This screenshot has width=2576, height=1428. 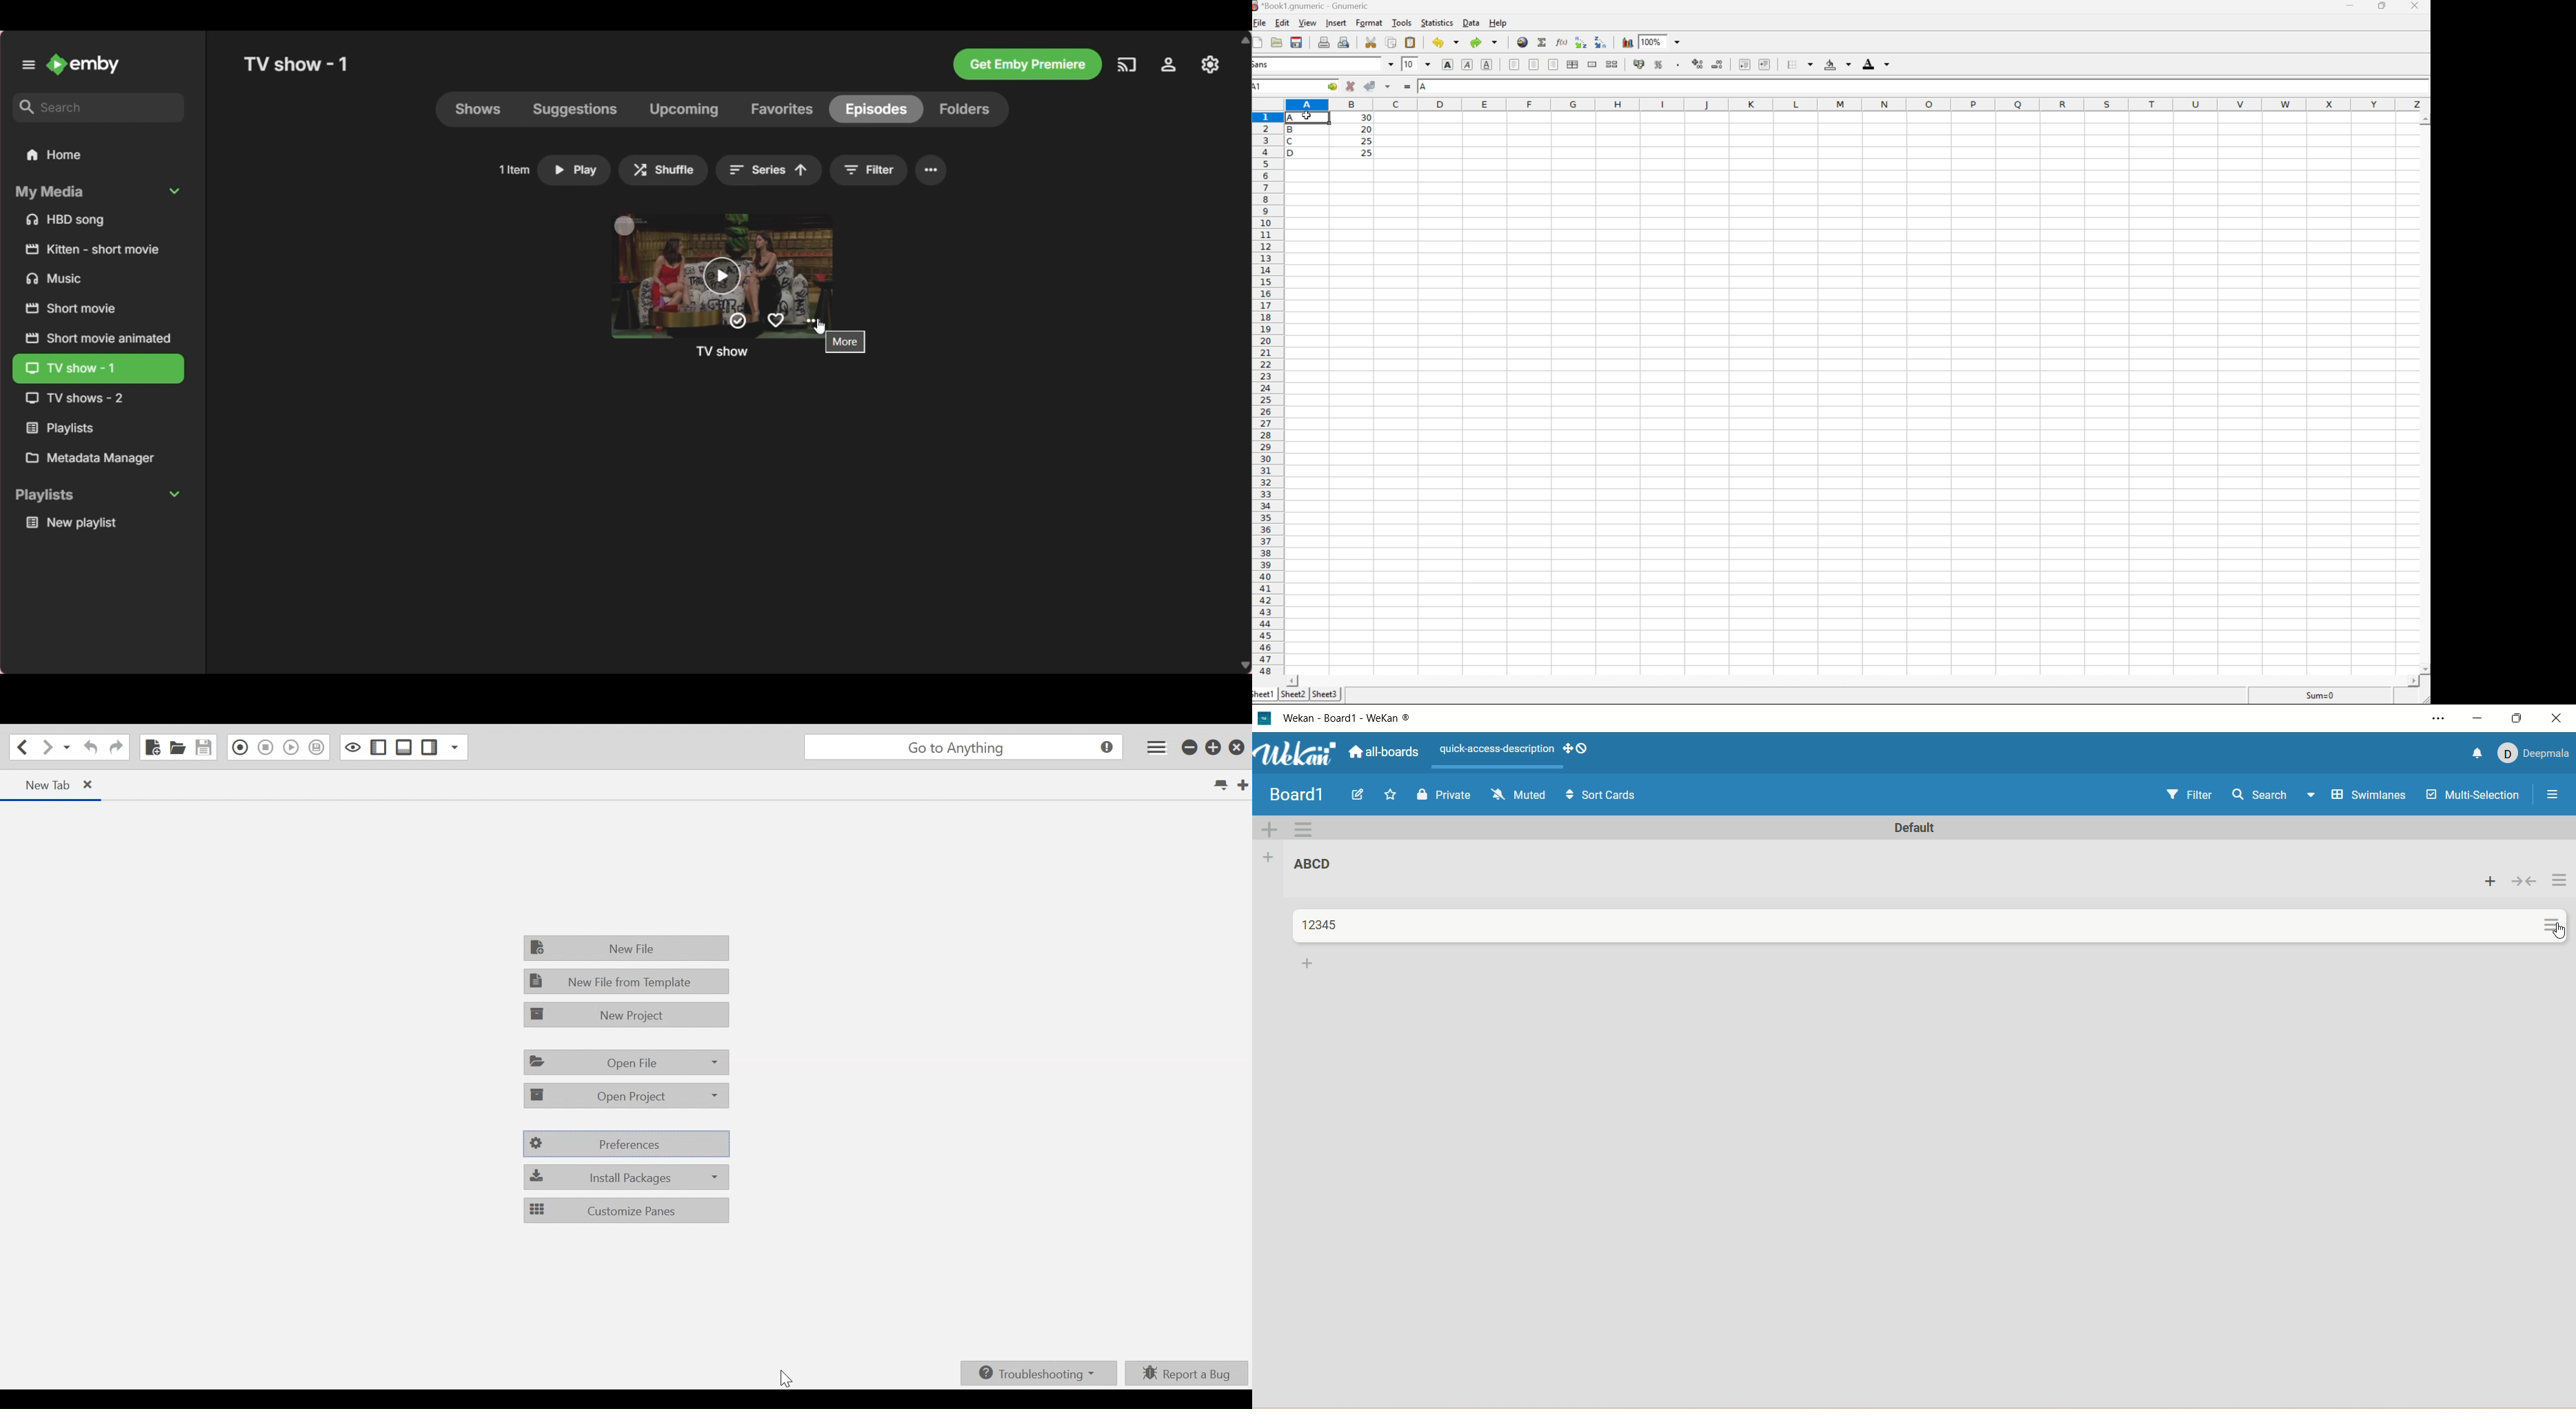 What do you see at coordinates (1442, 797) in the screenshot?
I see `private` at bounding box center [1442, 797].